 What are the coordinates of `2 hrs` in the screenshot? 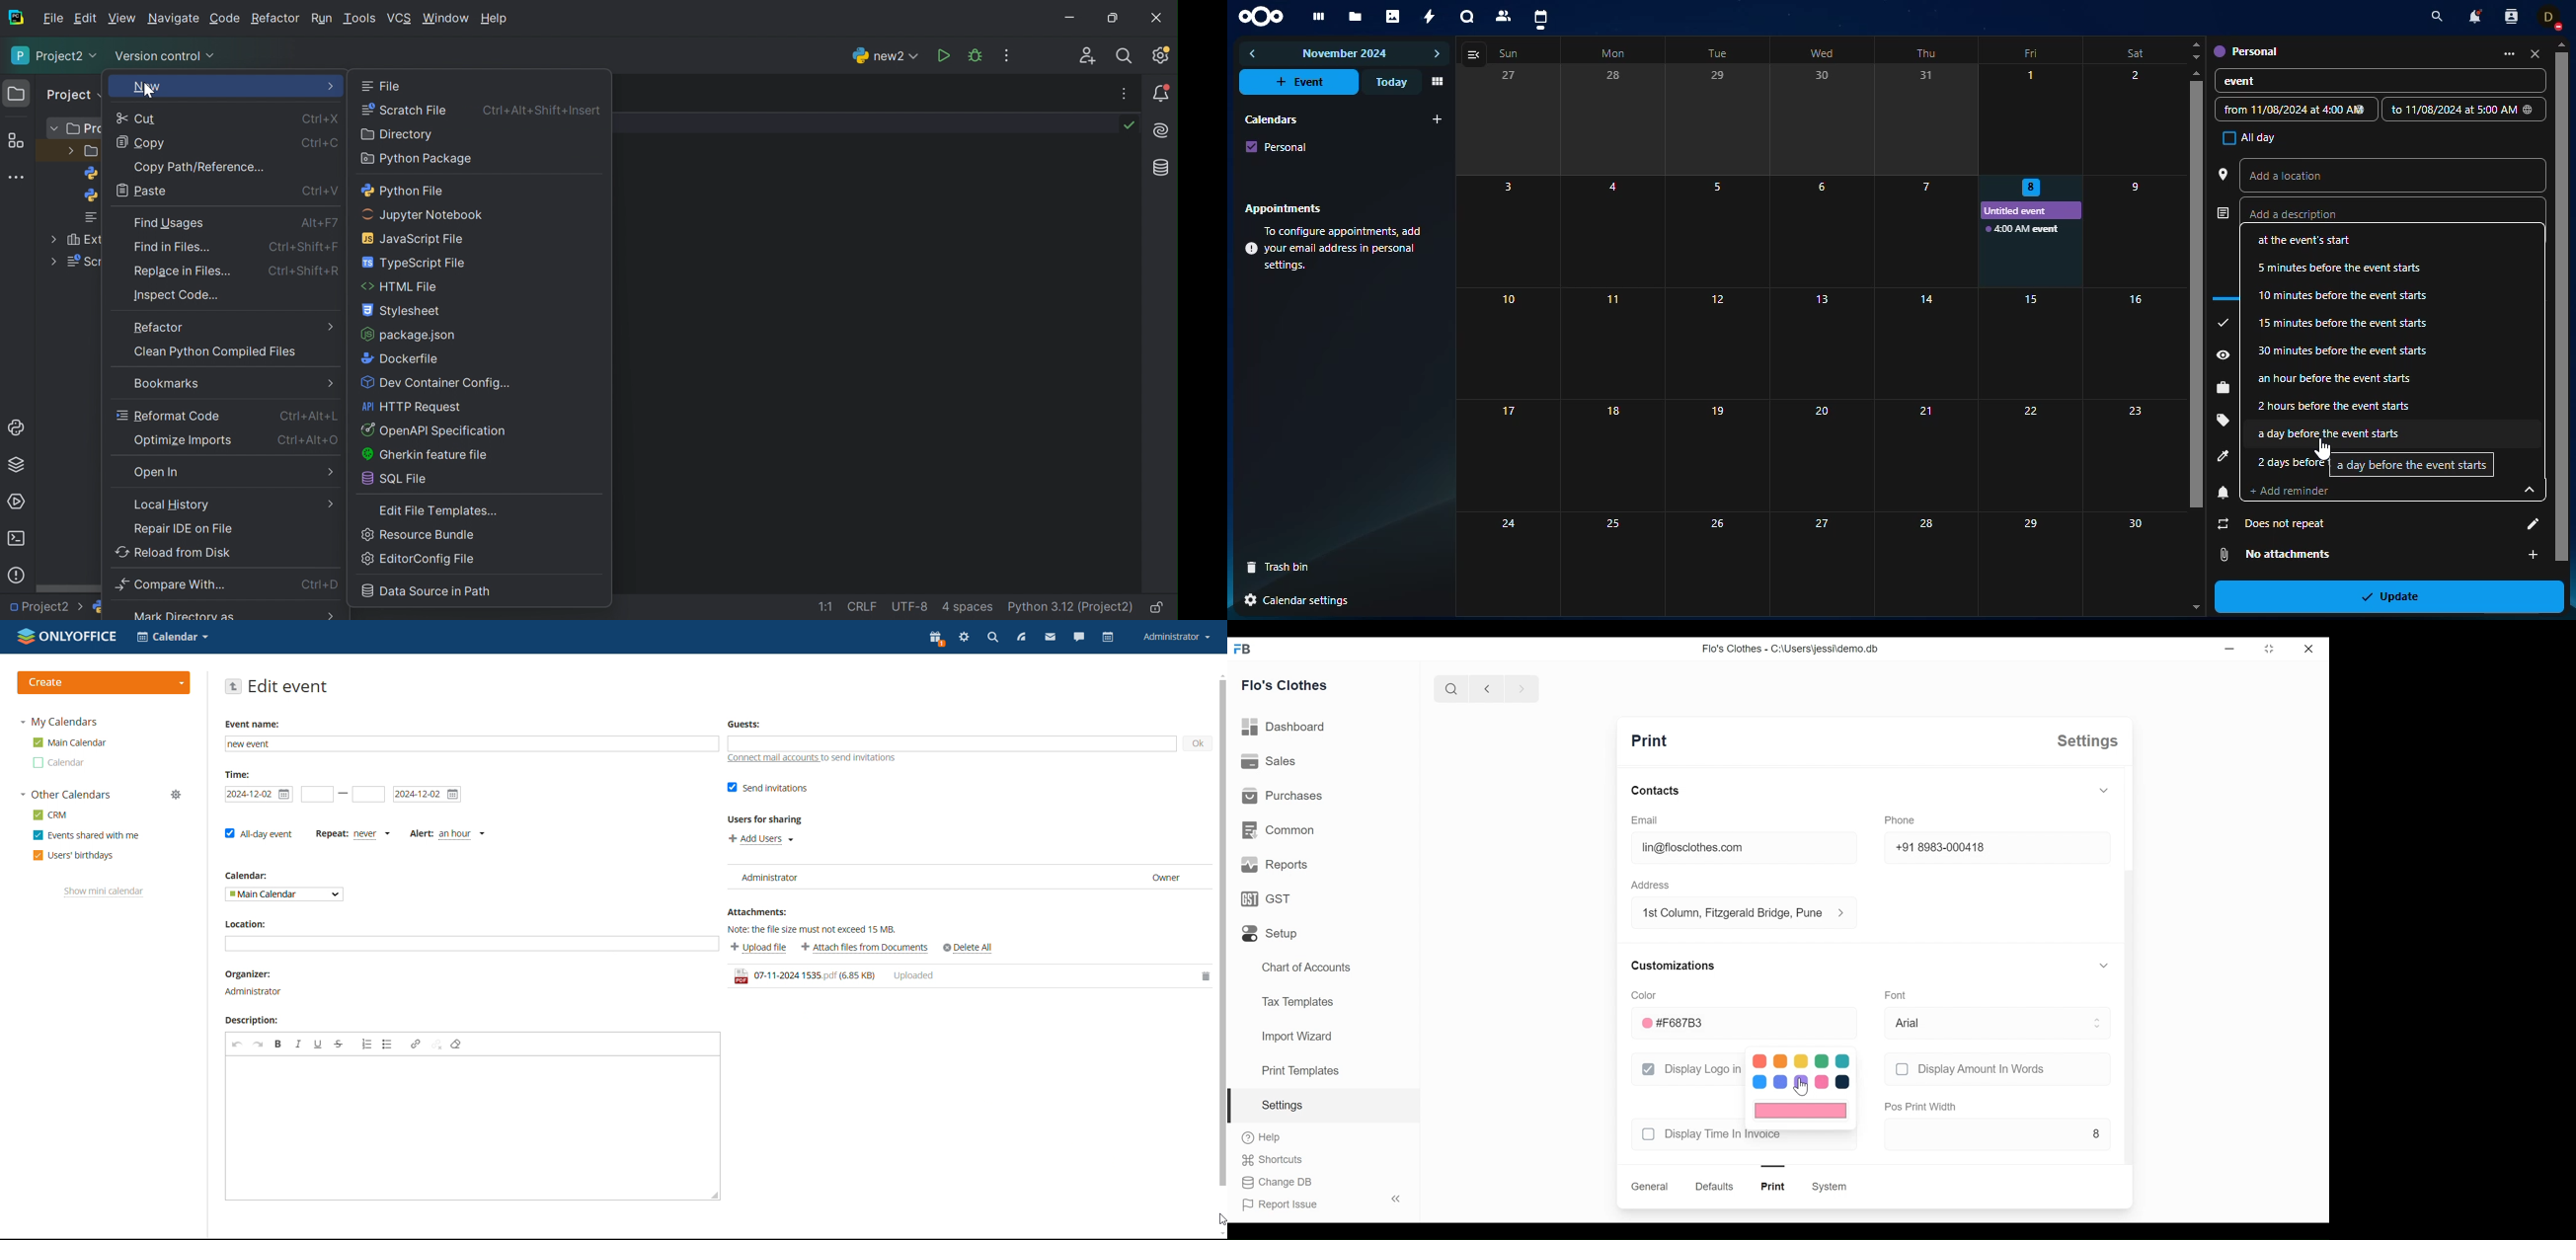 It's located at (2335, 405).